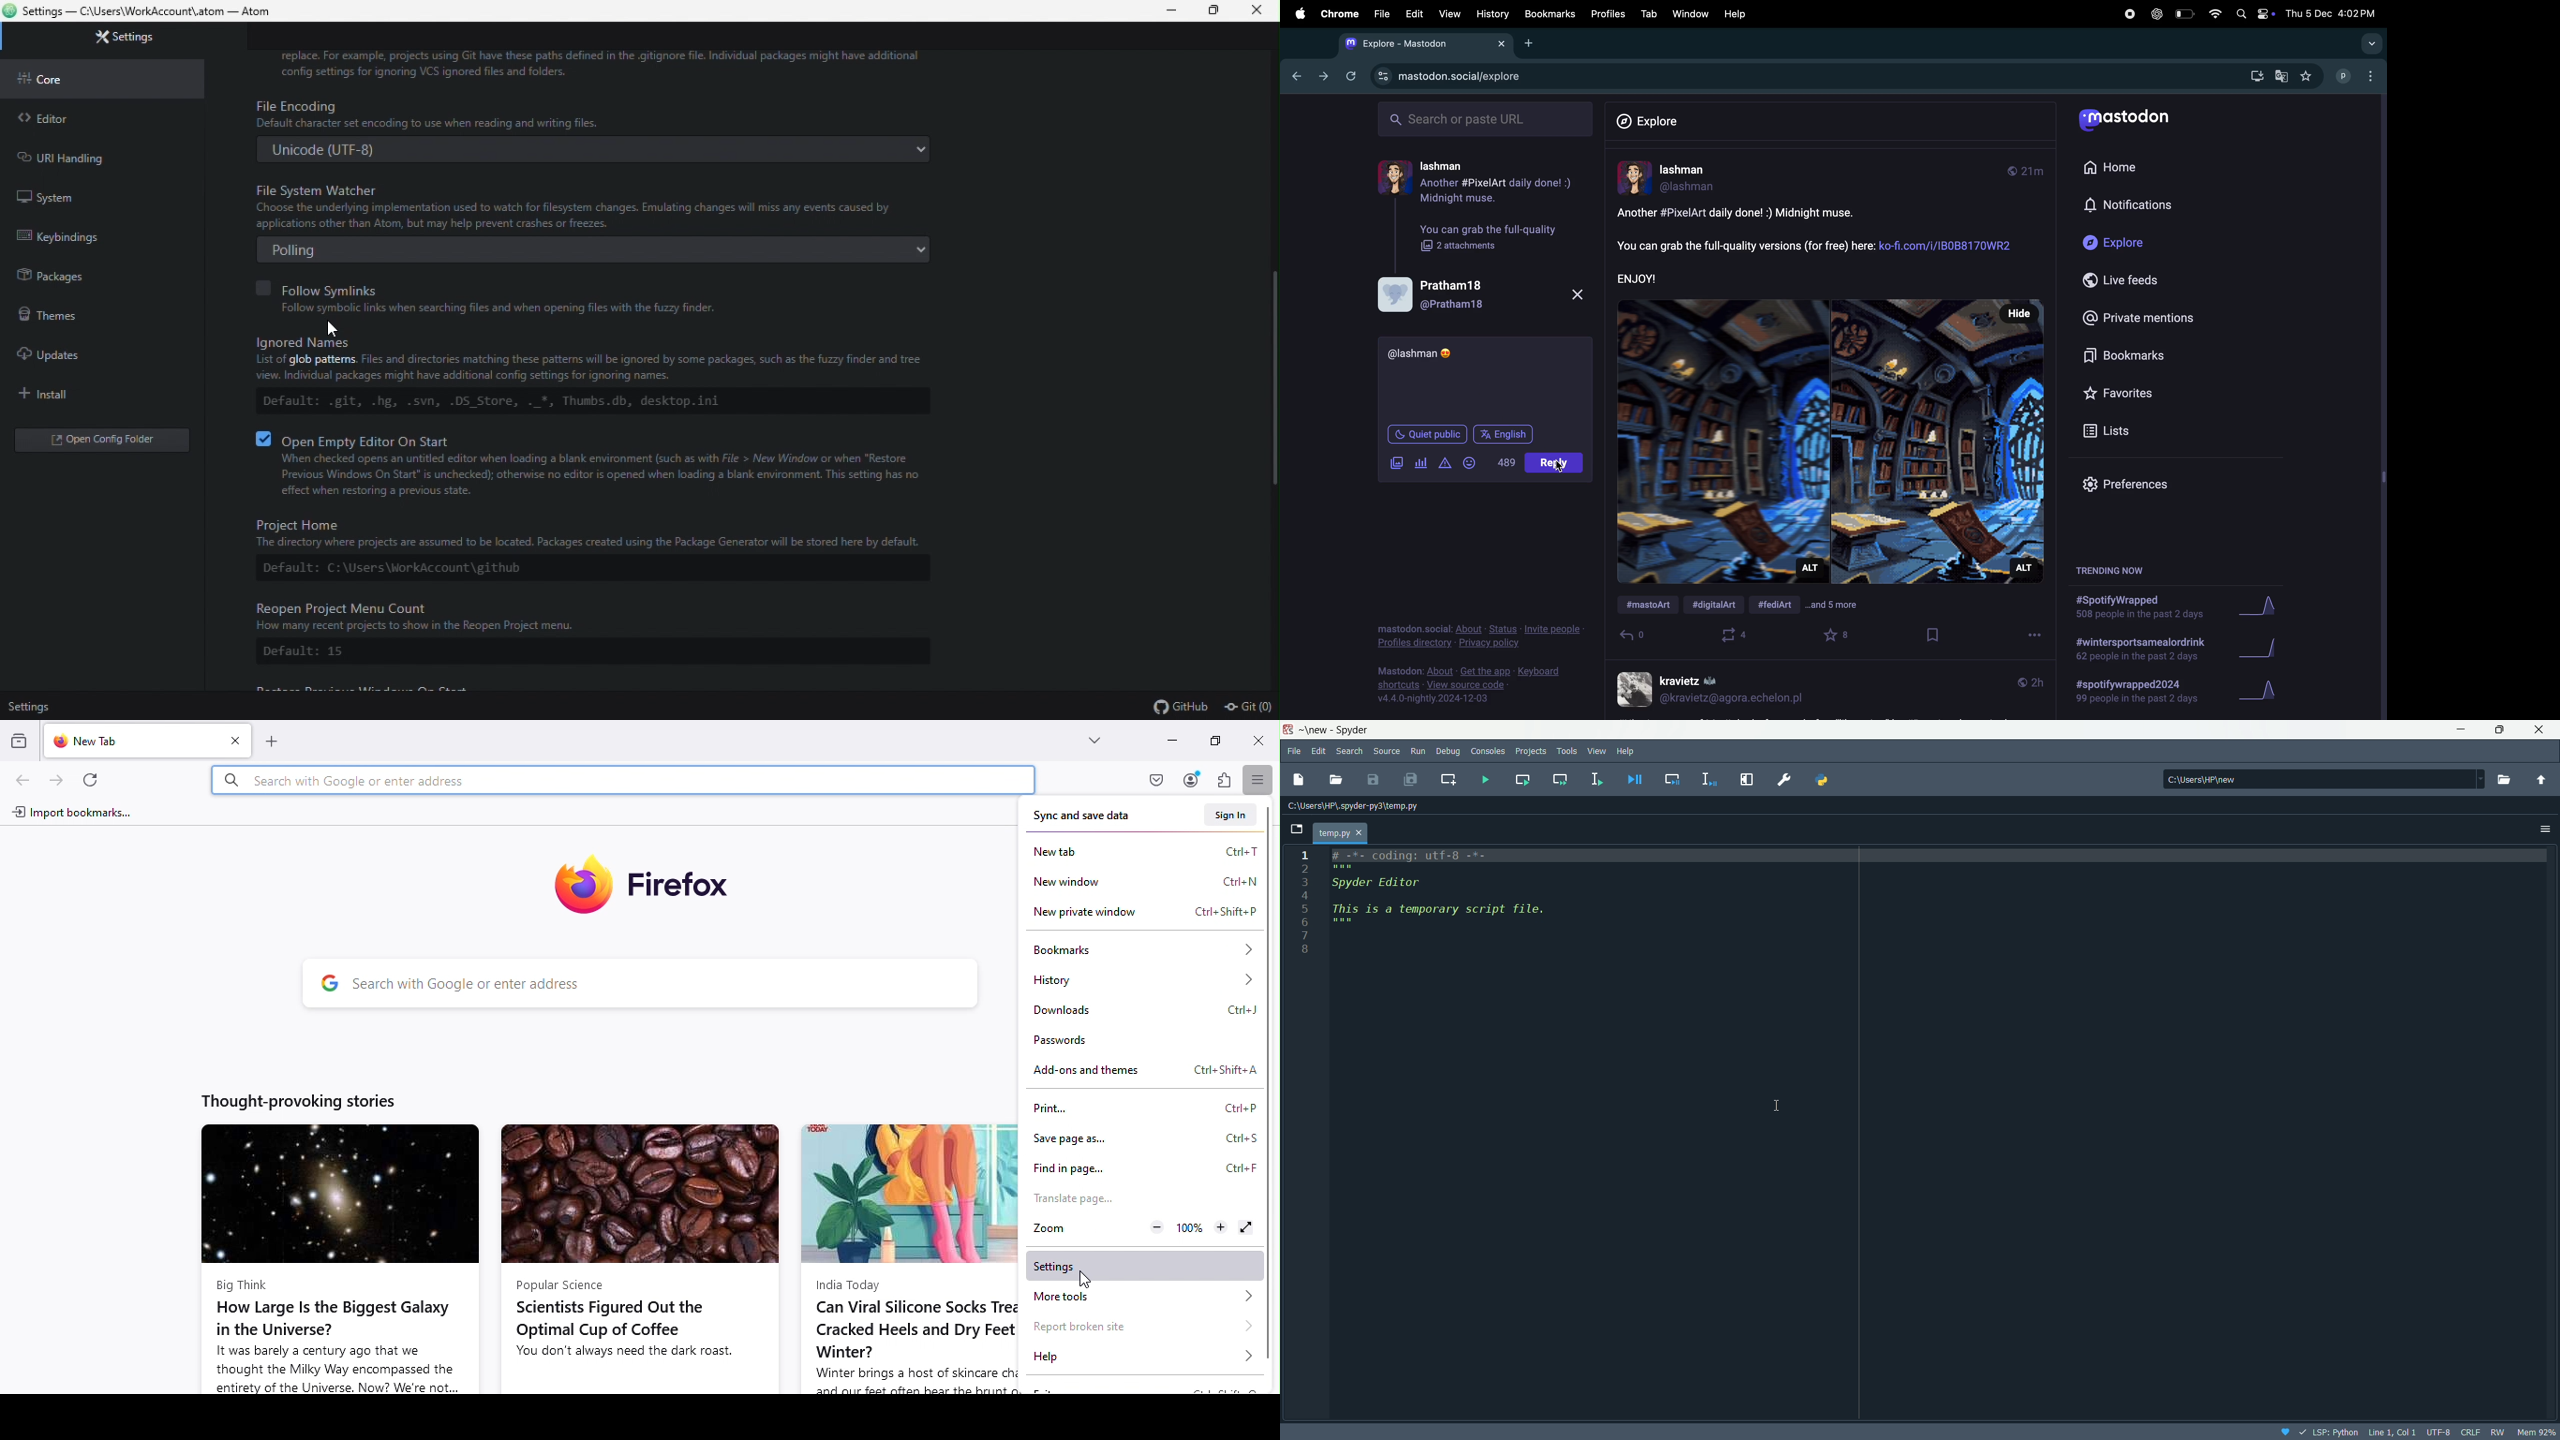 The width and height of the screenshot is (2576, 1456). Describe the element at coordinates (1217, 12) in the screenshot. I see `restore` at that location.